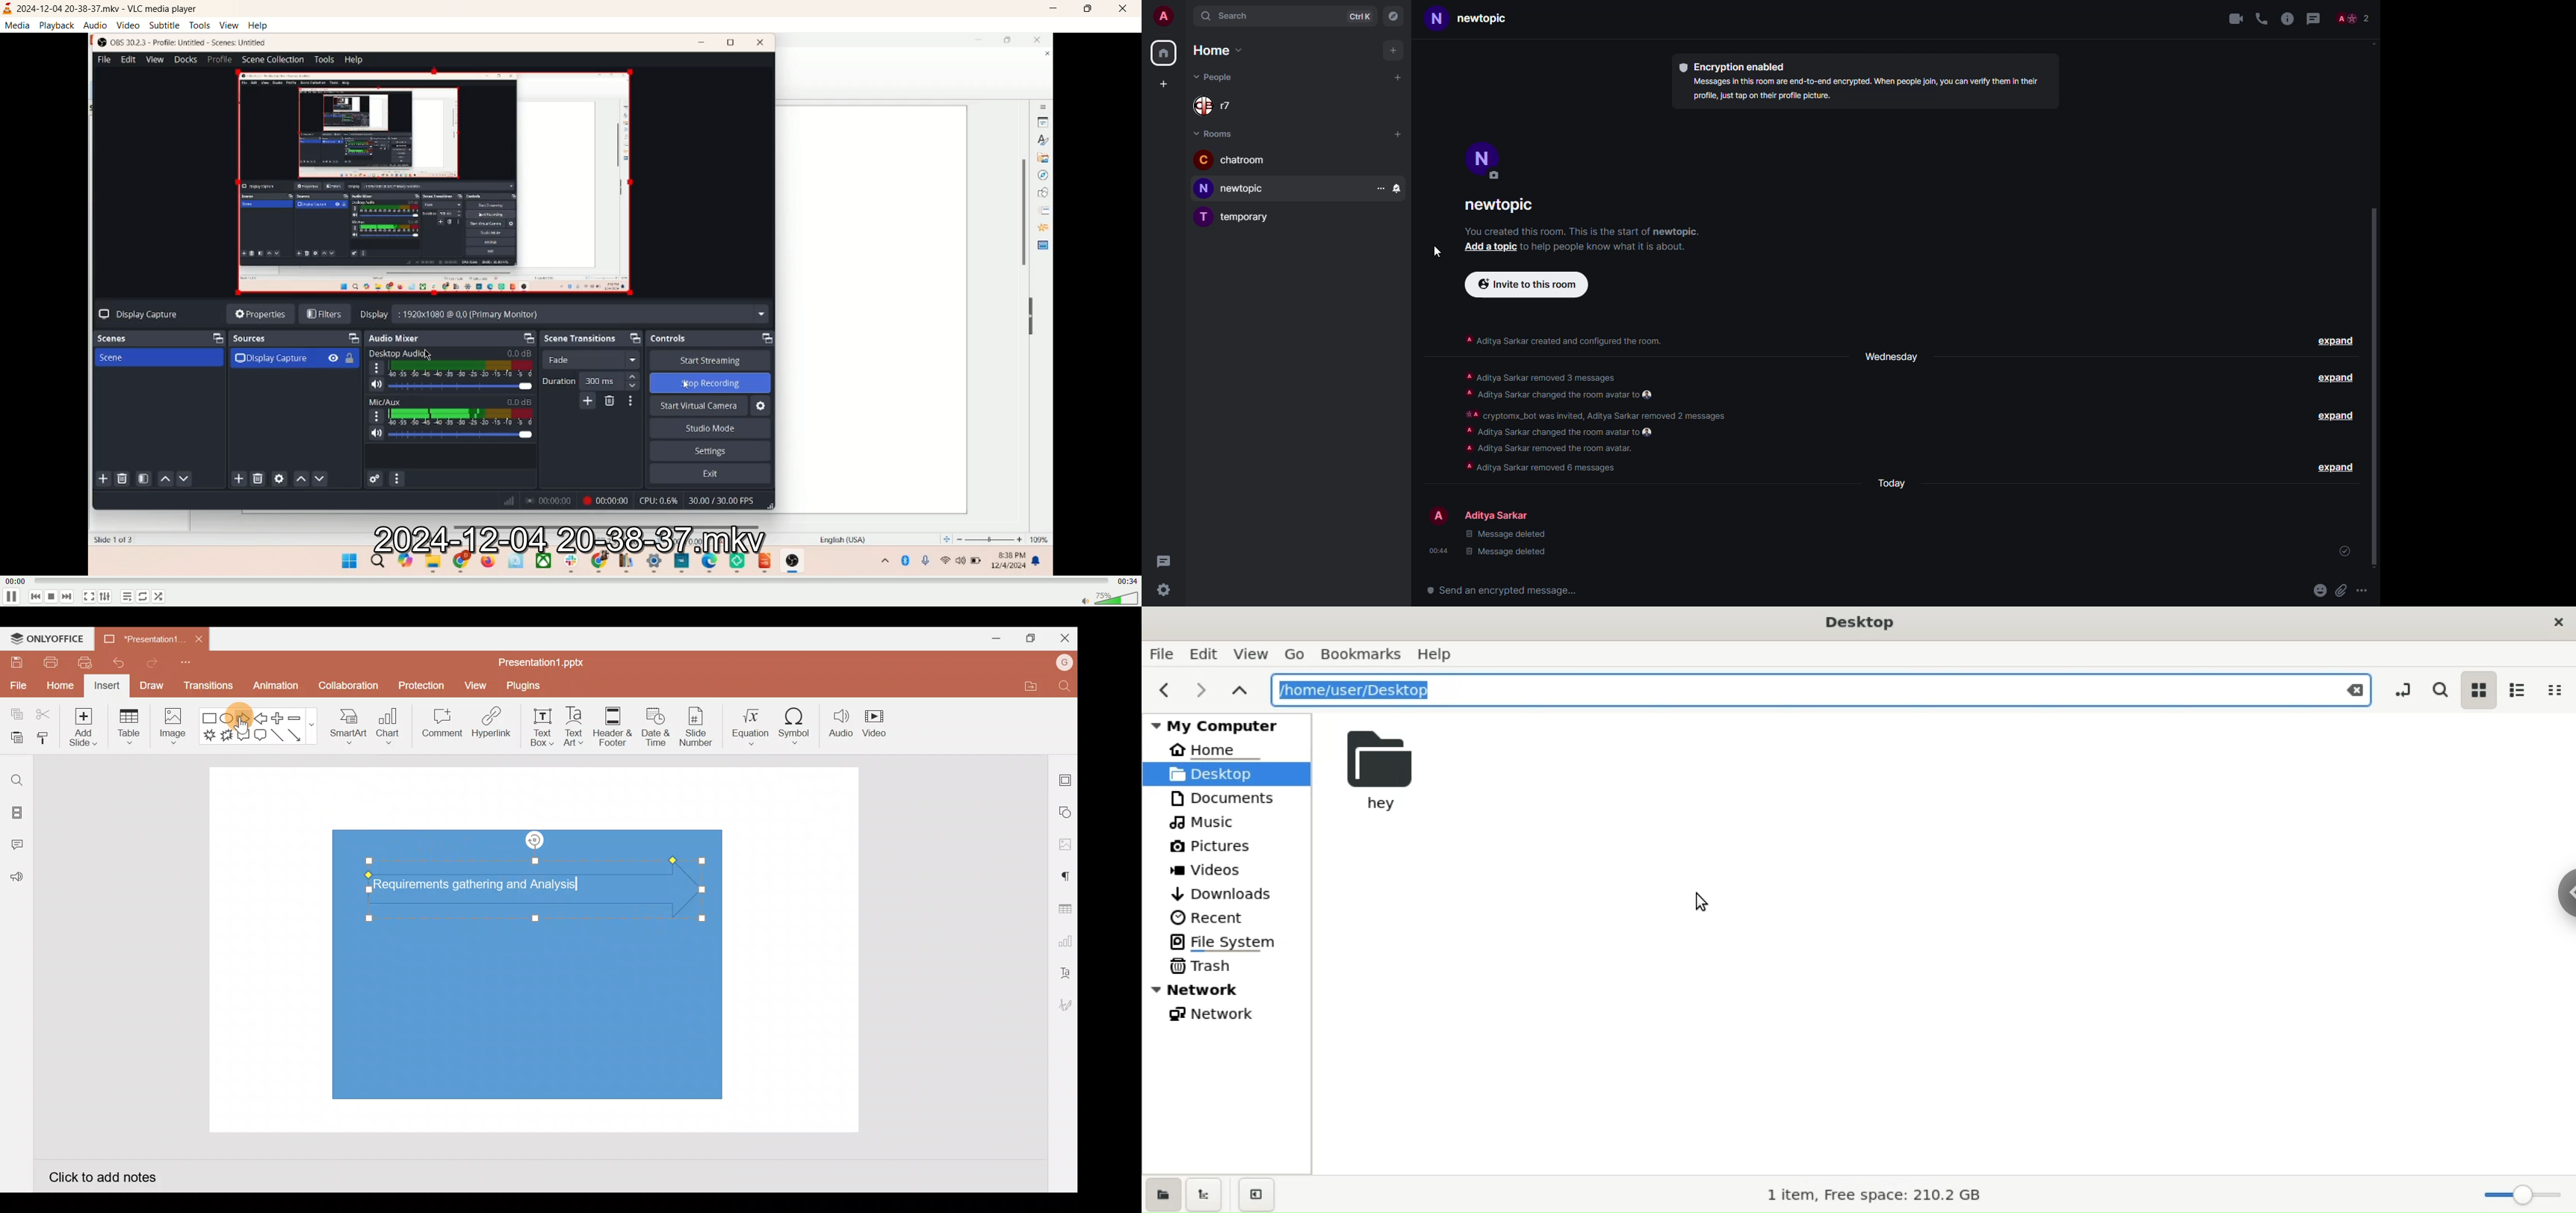 The image size is (2576, 1232). What do you see at coordinates (1507, 591) in the screenshot?
I see `send an encrypted message` at bounding box center [1507, 591].